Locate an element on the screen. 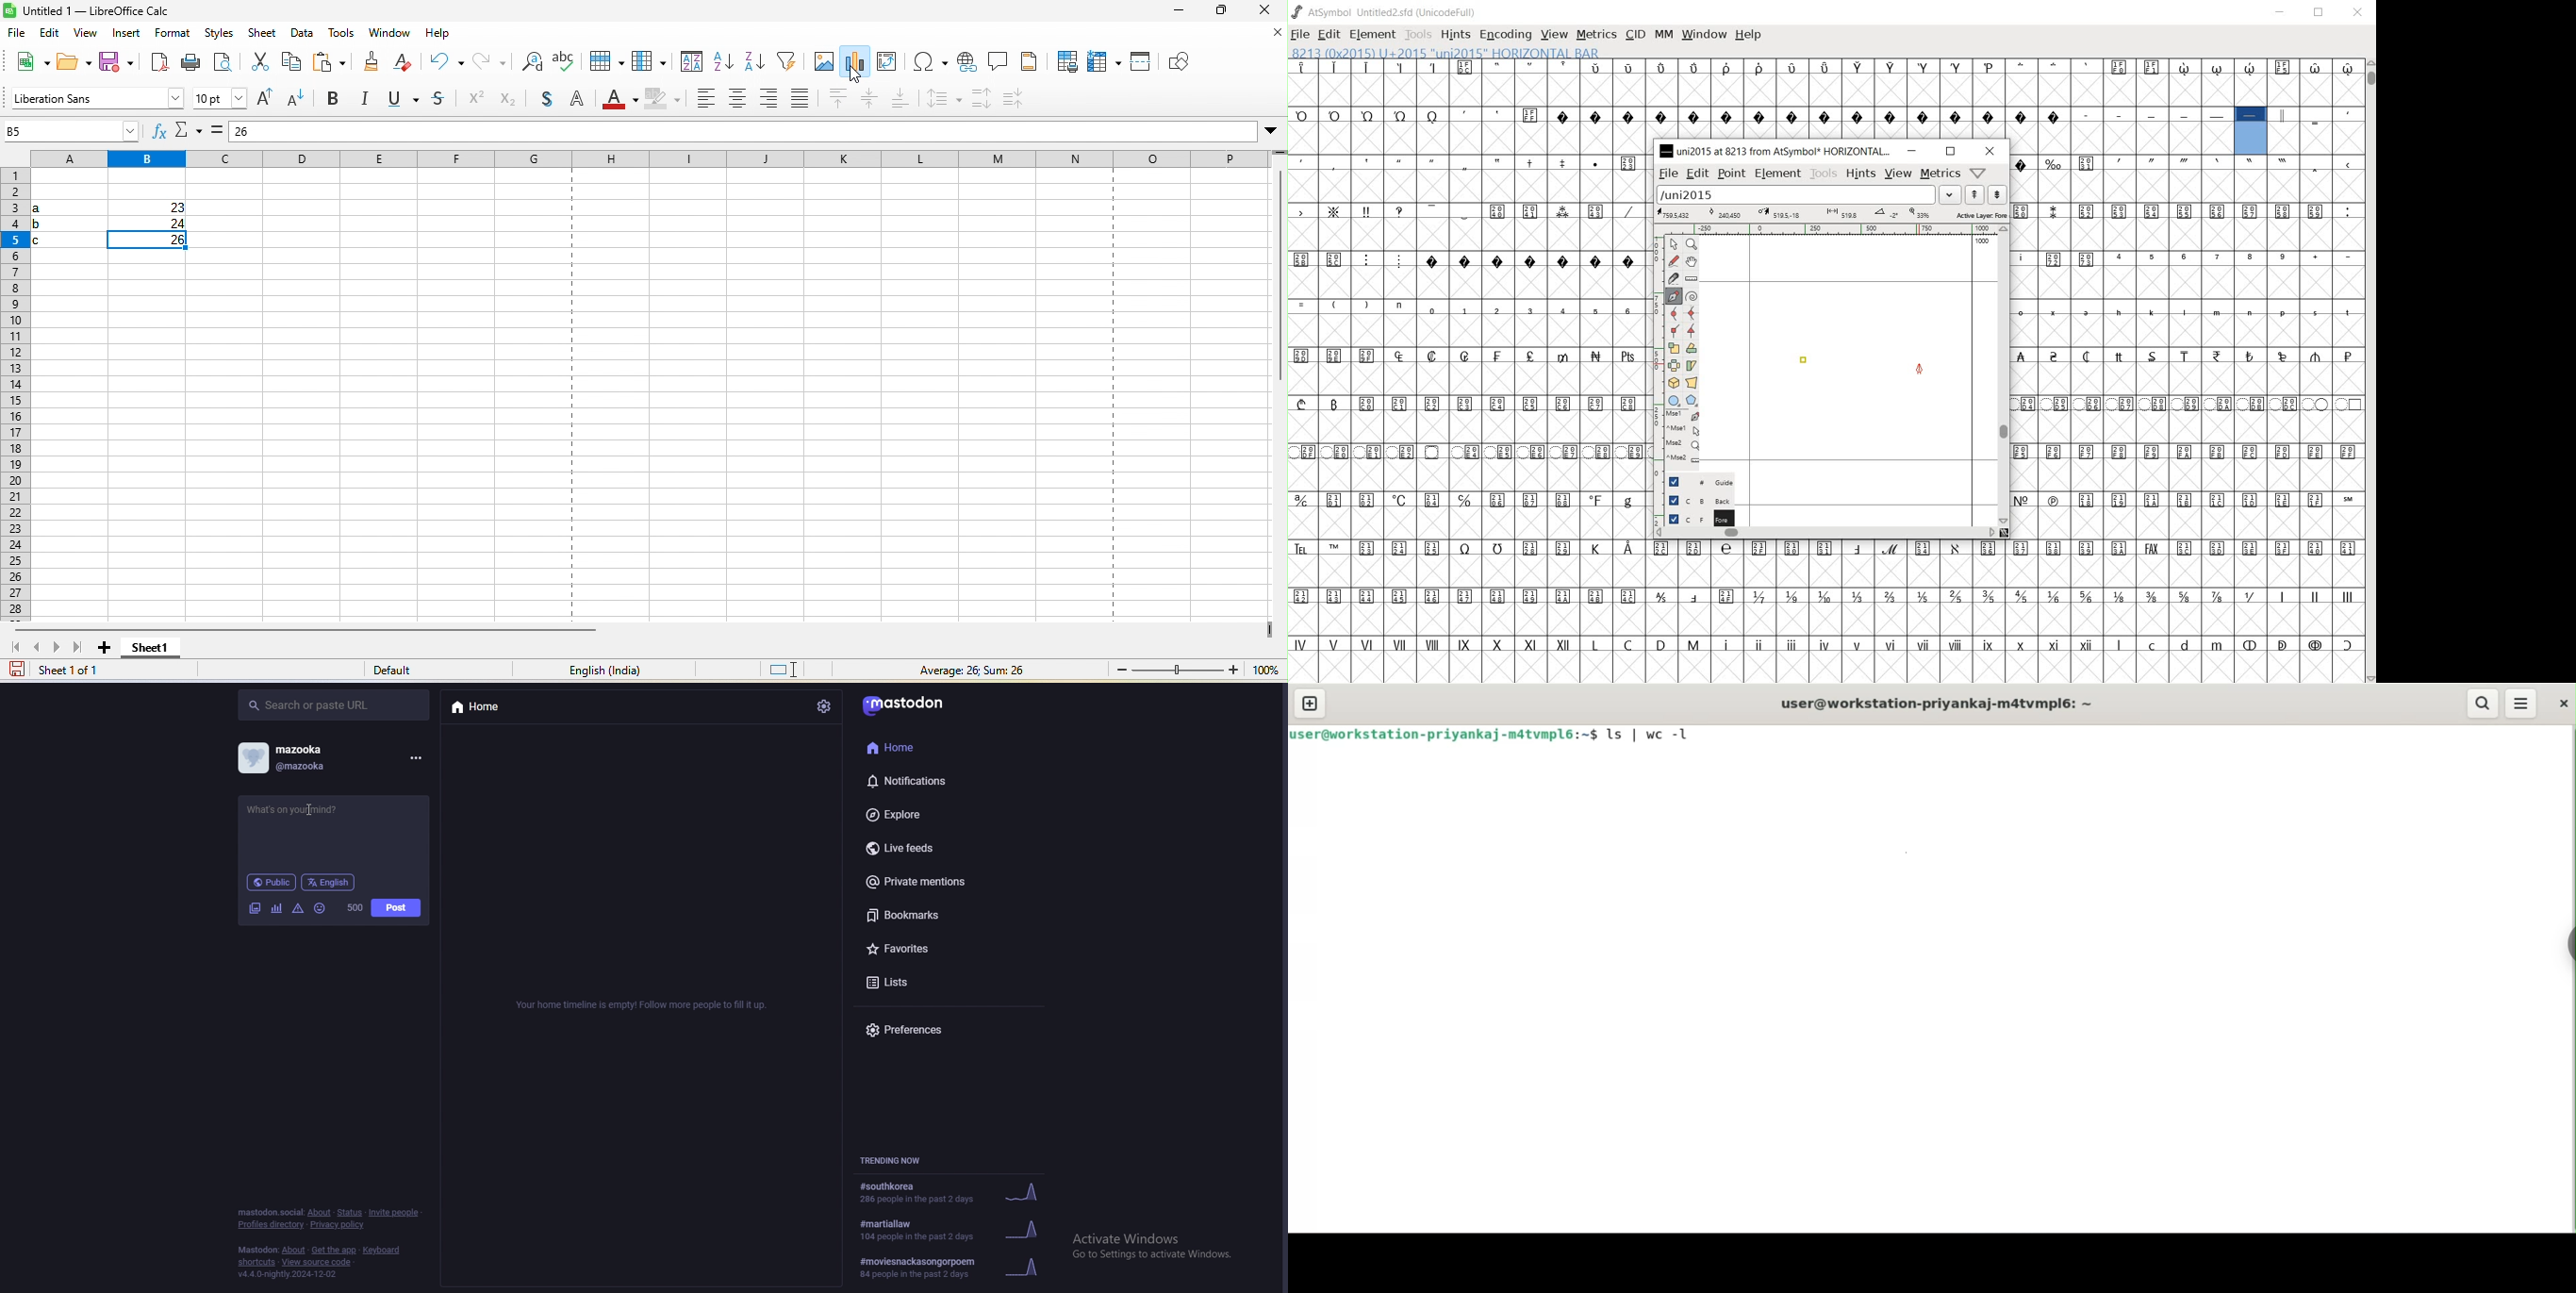 This screenshot has width=2576, height=1316. increase paragraph spacing is located at coordinates (983, 98).